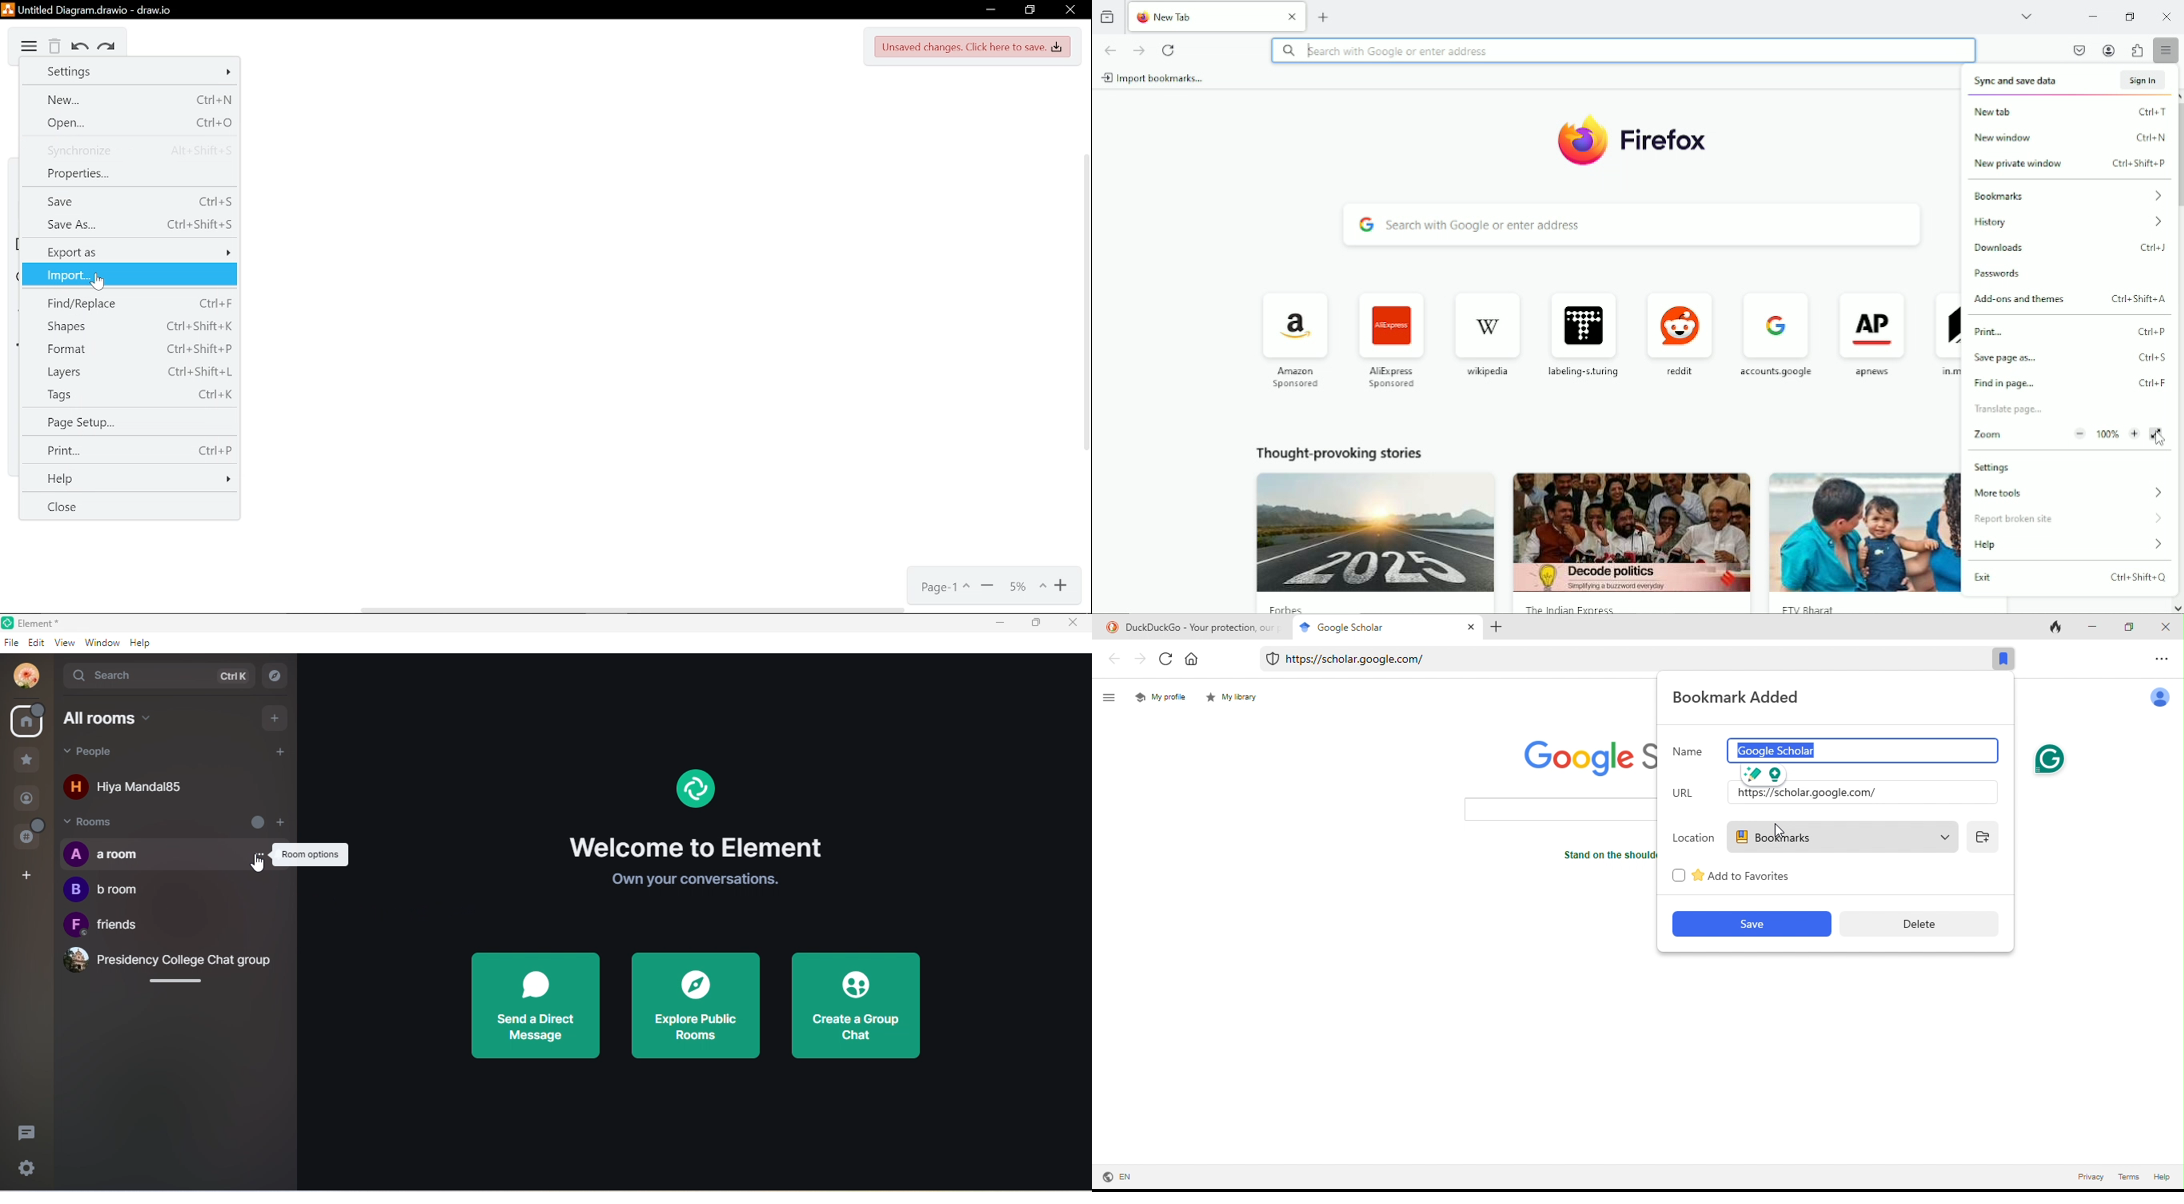  I want to click on create a space, so click(28, 876).